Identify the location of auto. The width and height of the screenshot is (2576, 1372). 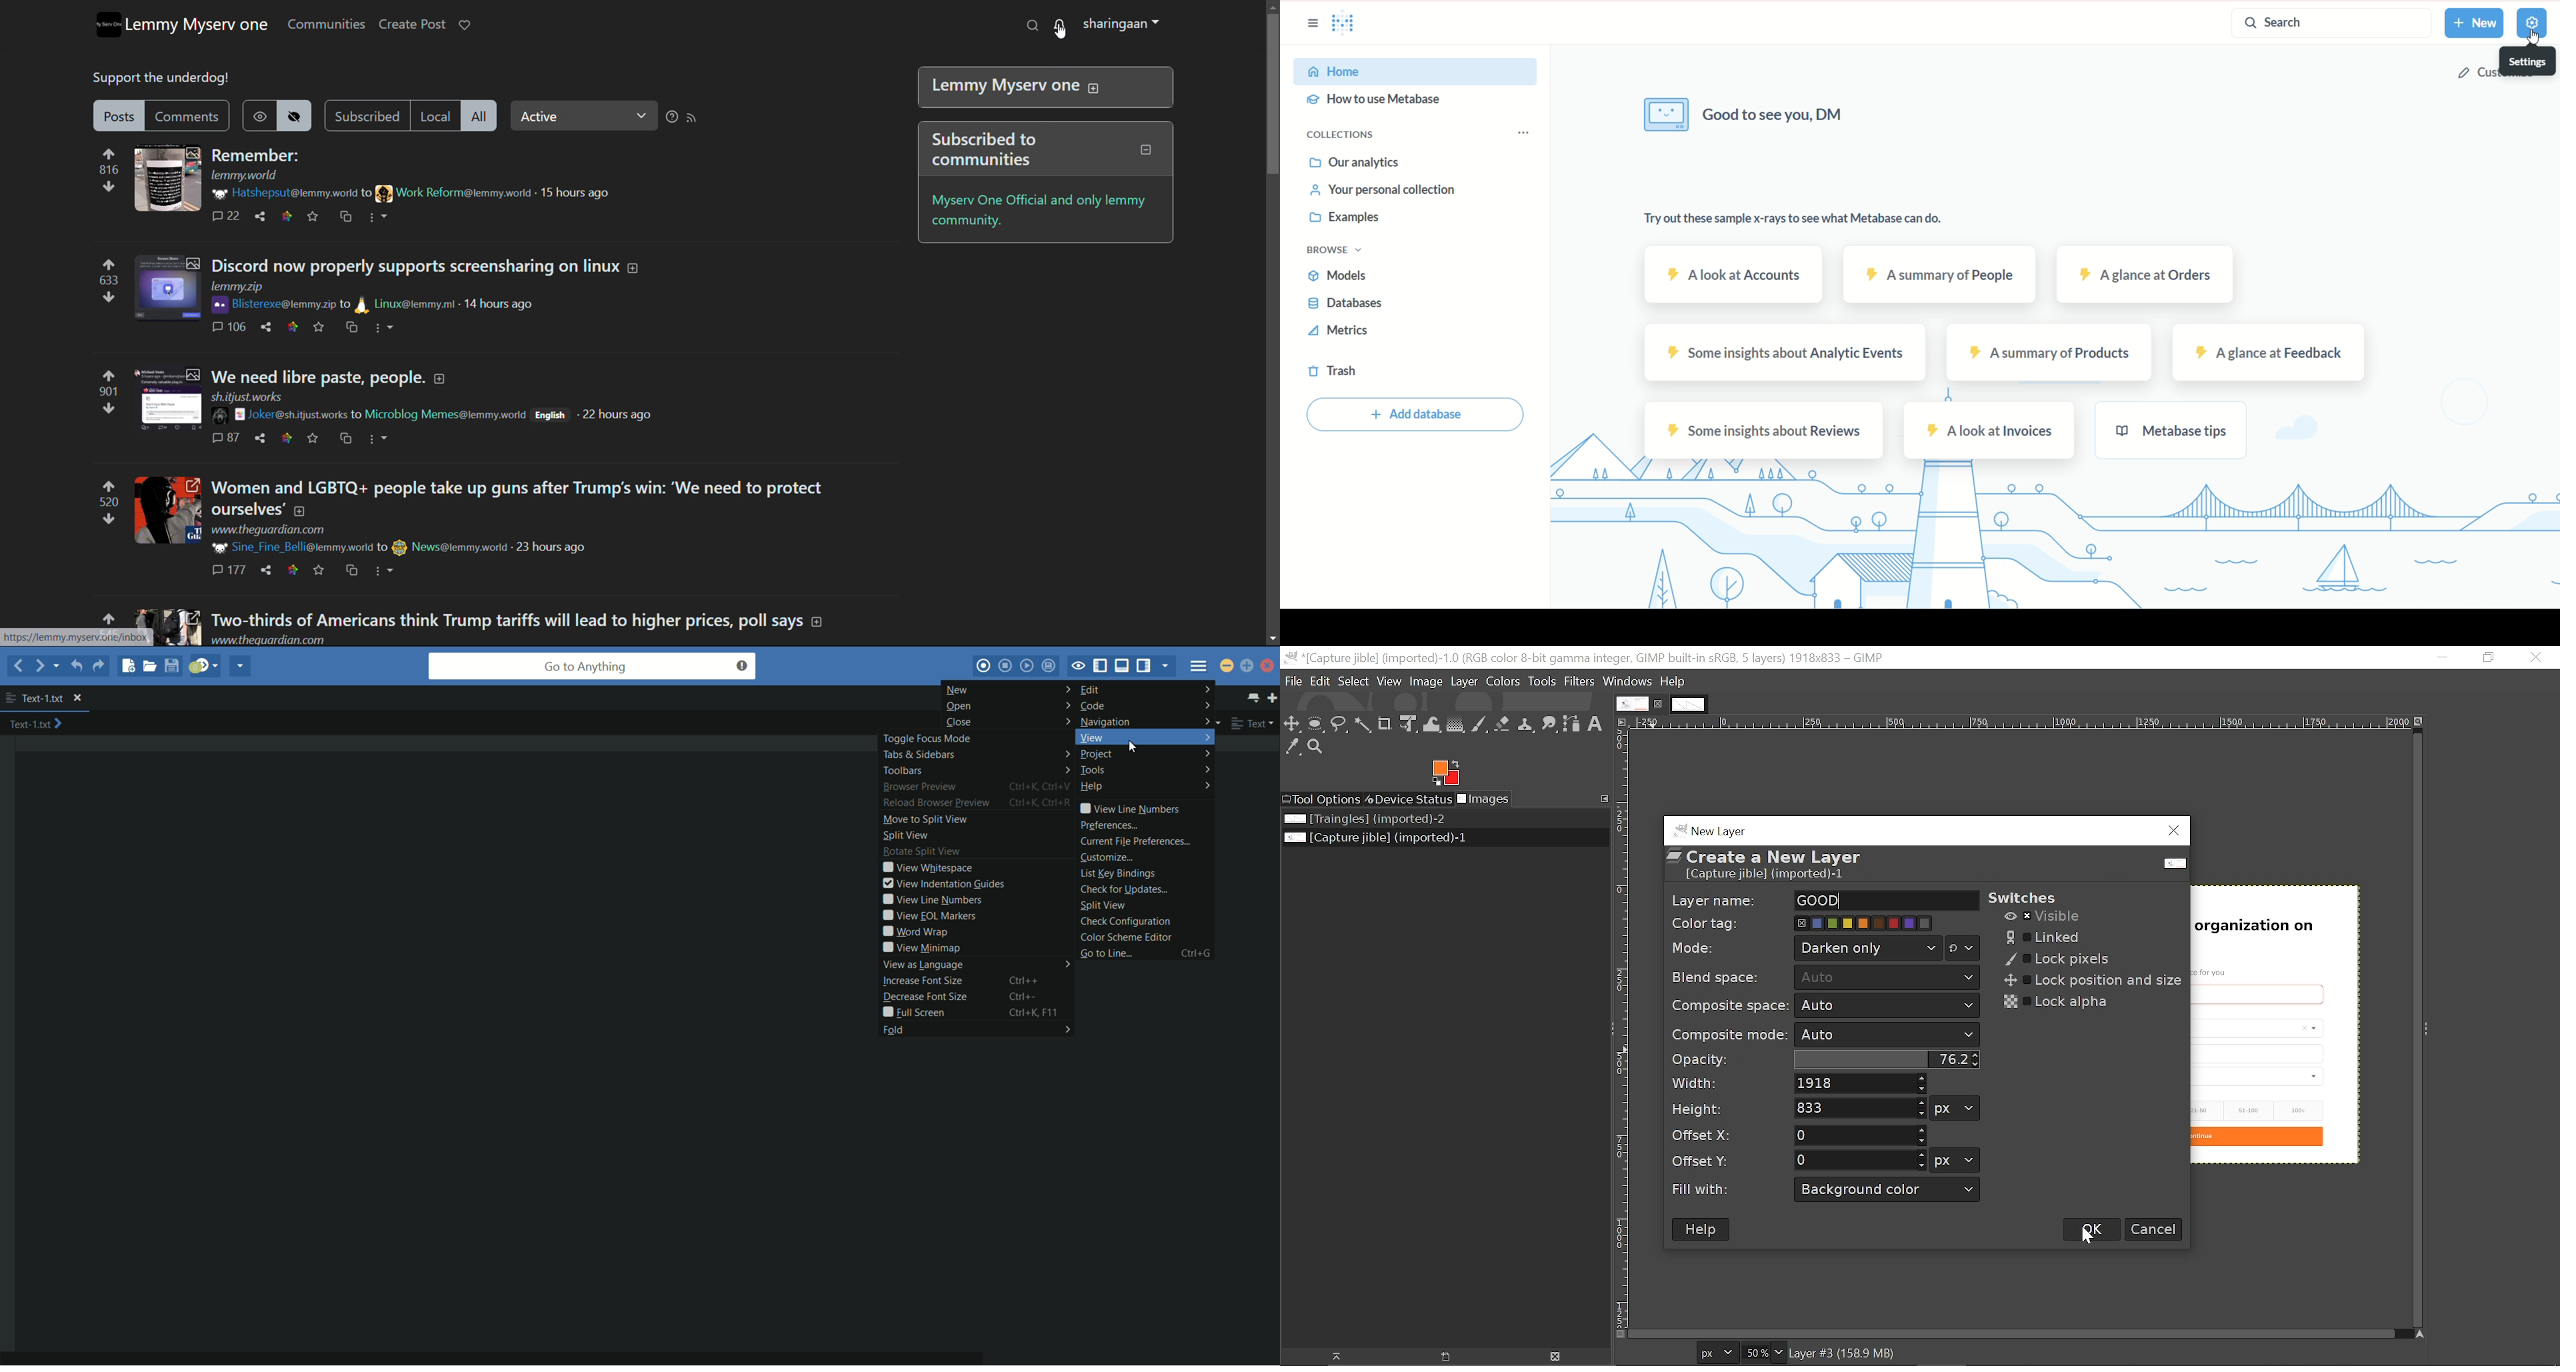
(1888, 977).